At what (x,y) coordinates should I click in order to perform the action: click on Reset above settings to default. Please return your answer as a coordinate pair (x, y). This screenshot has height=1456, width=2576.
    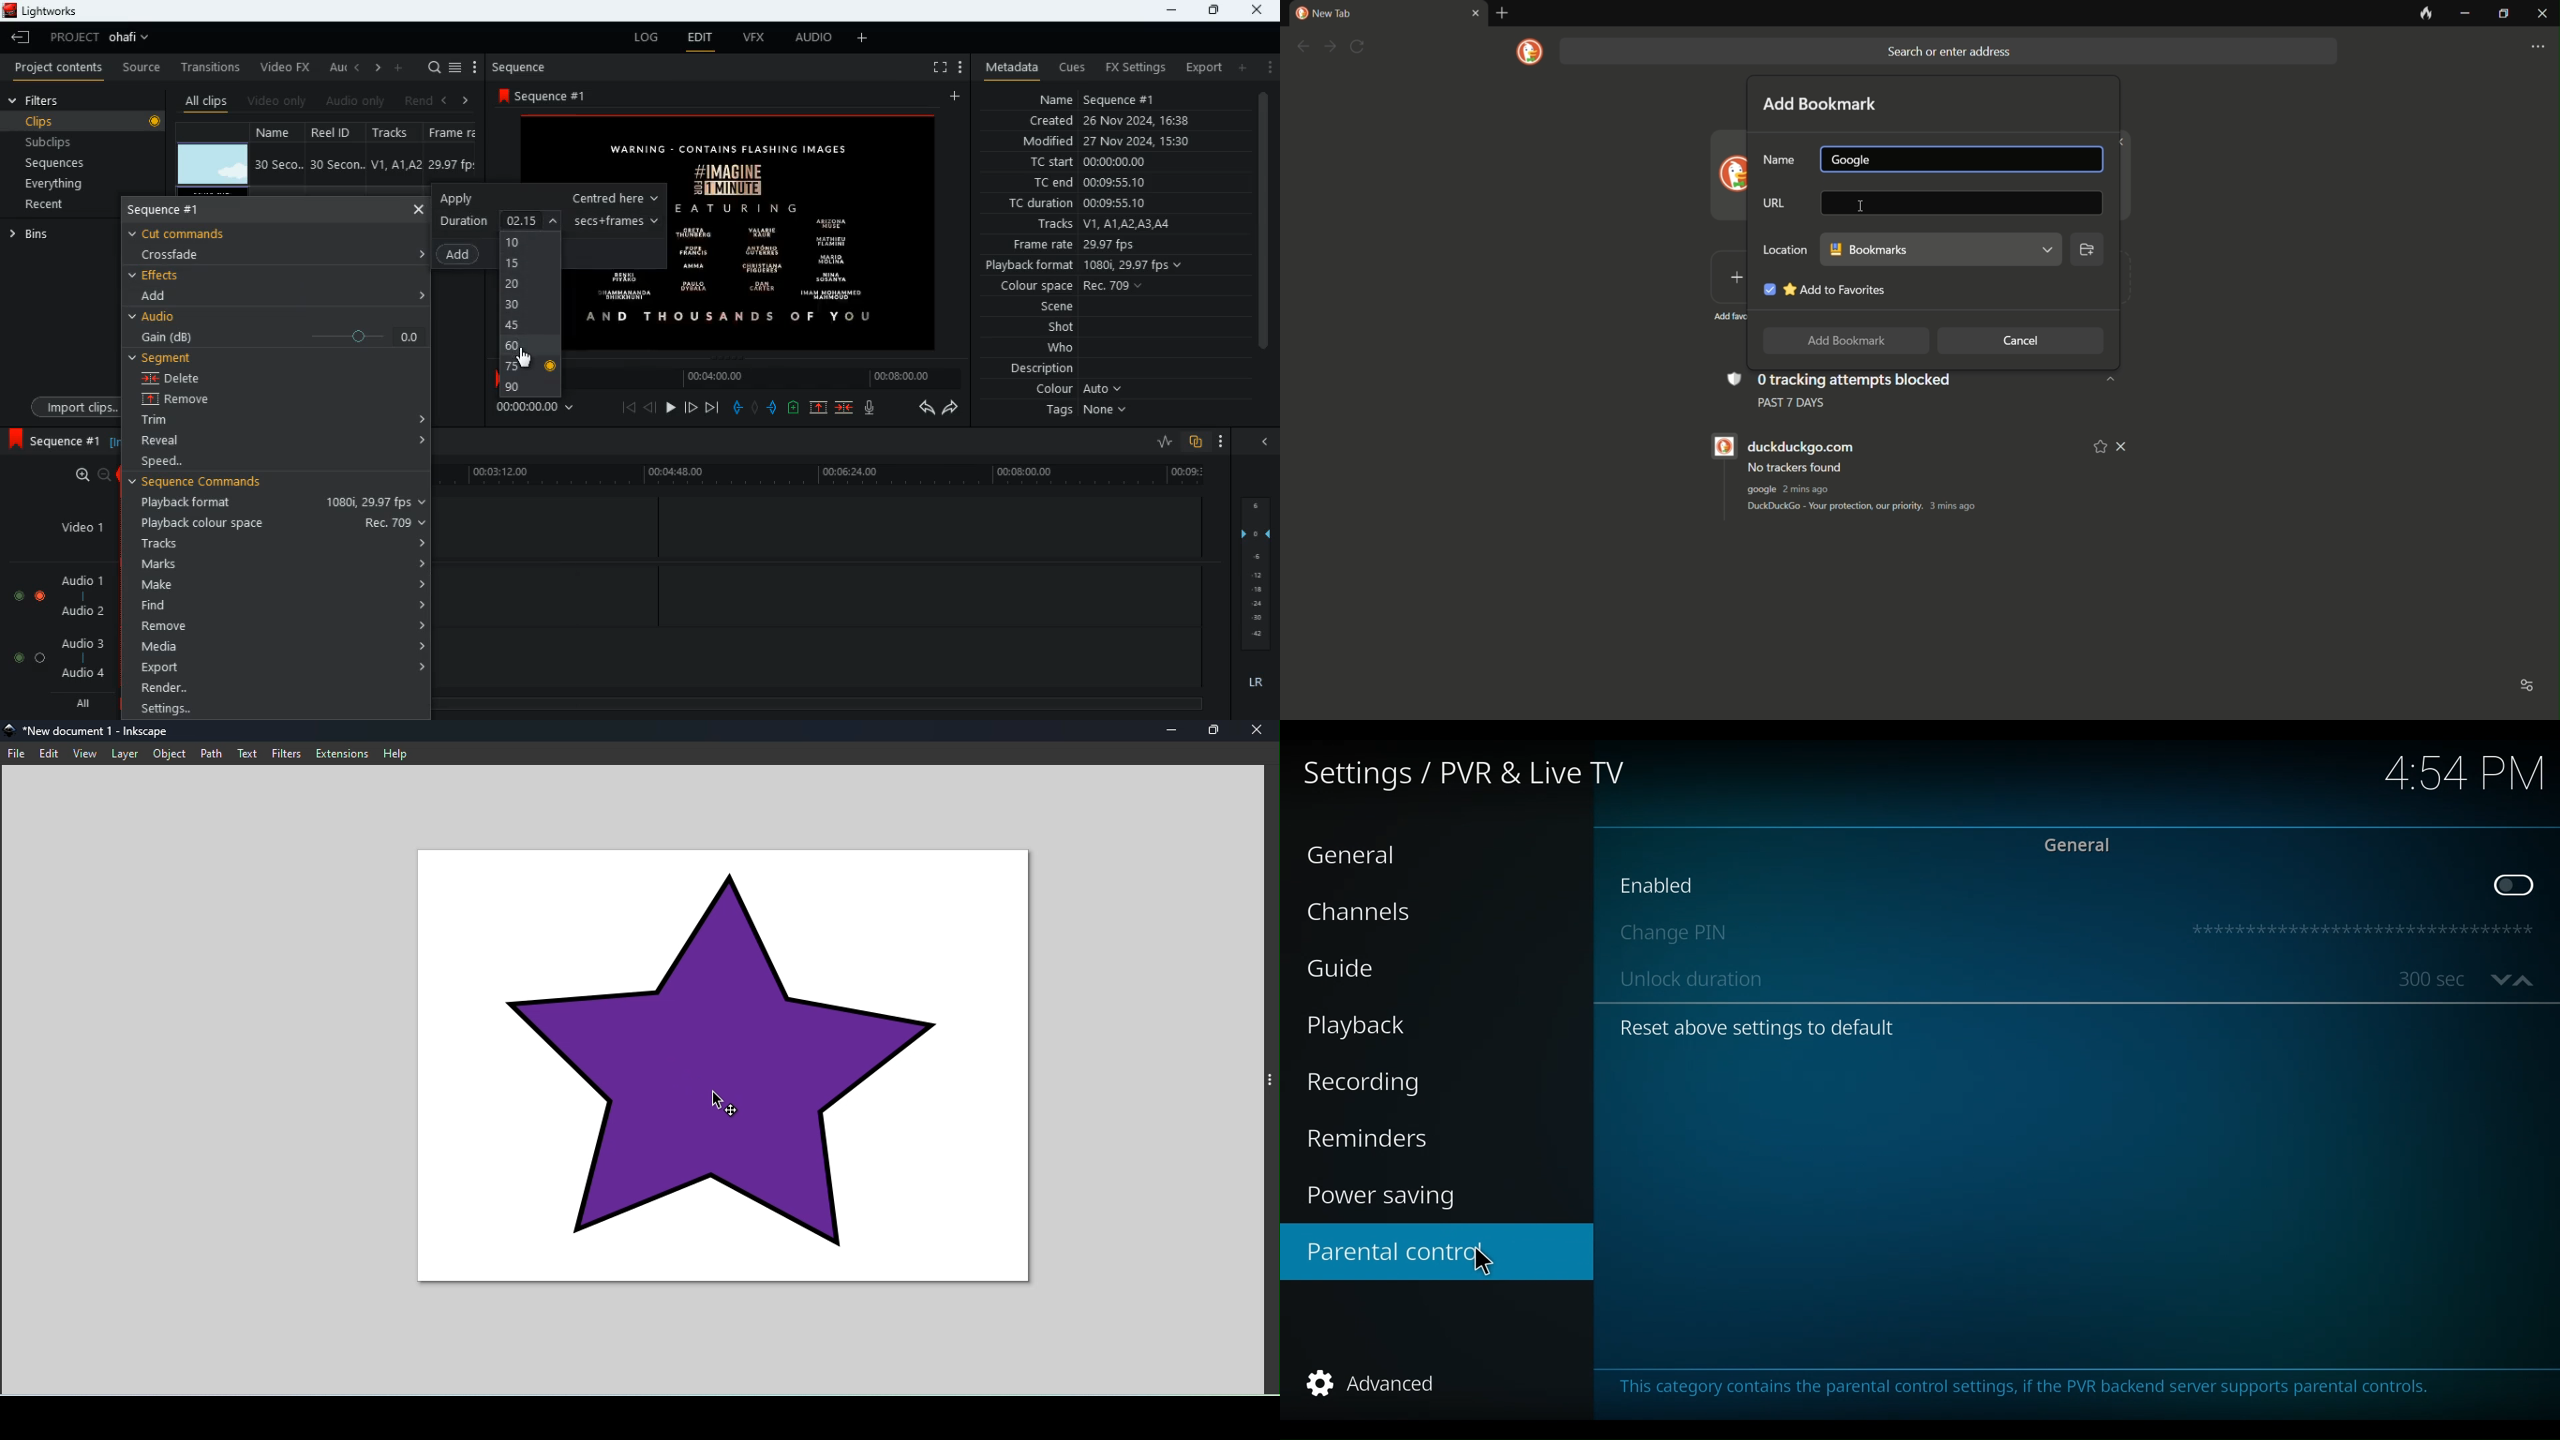
    Looking at the image, I should click on (1757, 1029).